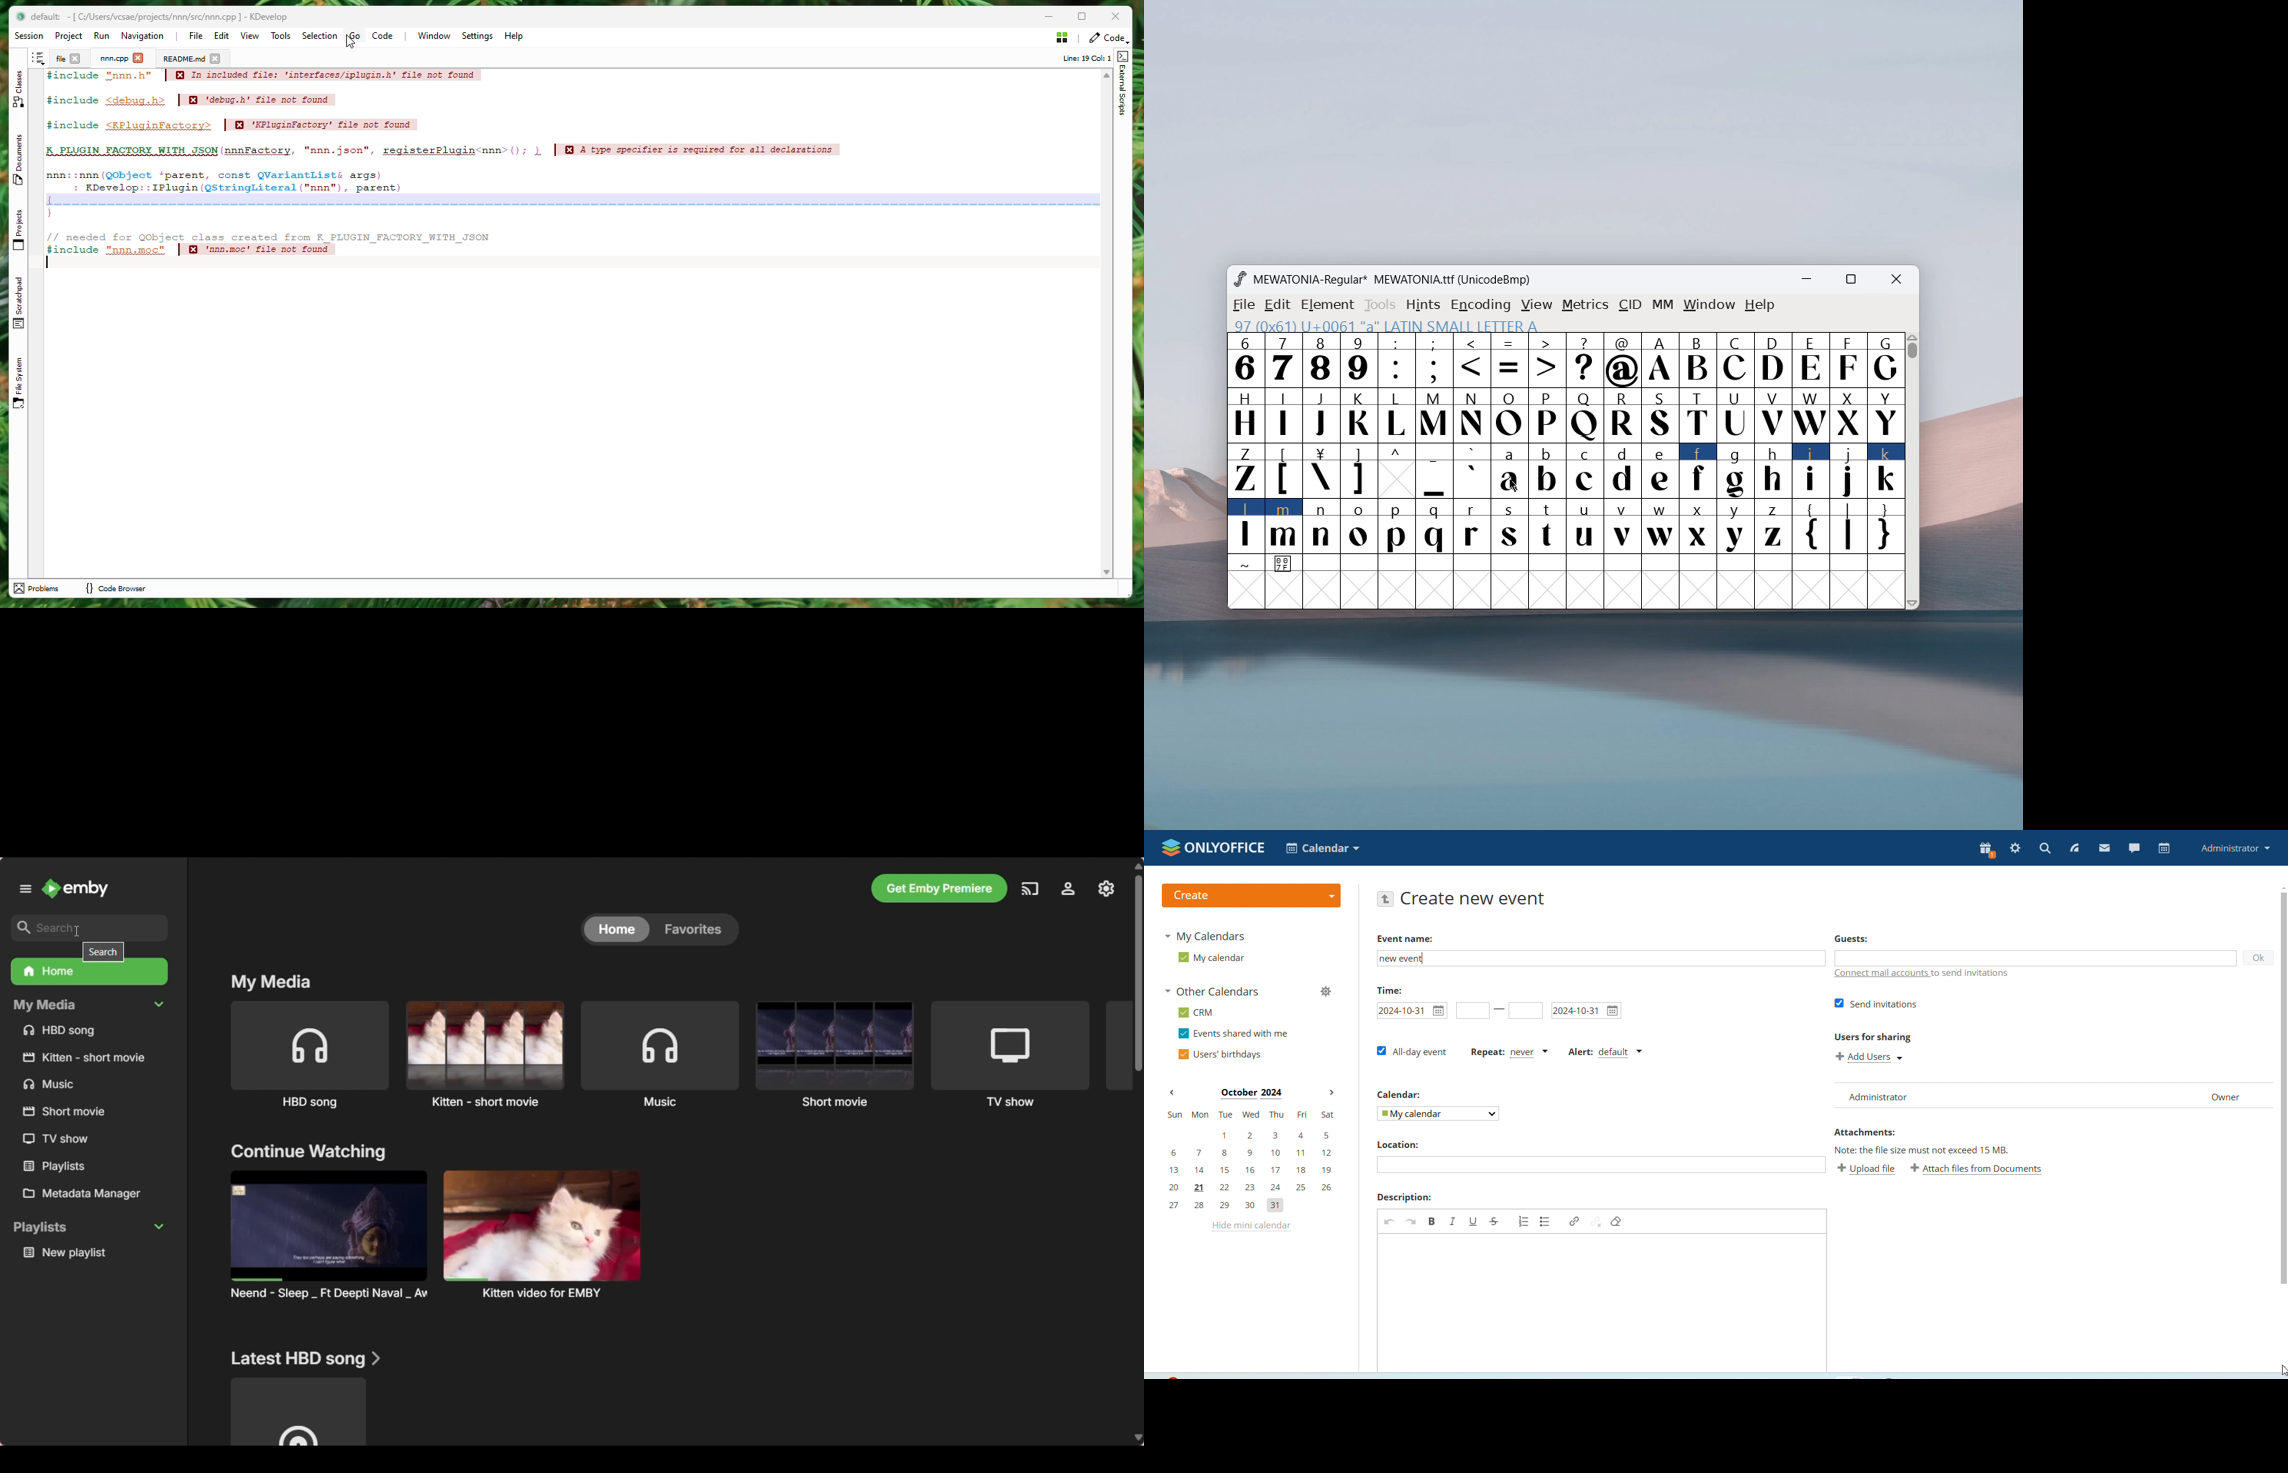  Describe the element at coordinates (1925, 974) in the screenshot. I see `connect mail accounts to send invitations` at that location.